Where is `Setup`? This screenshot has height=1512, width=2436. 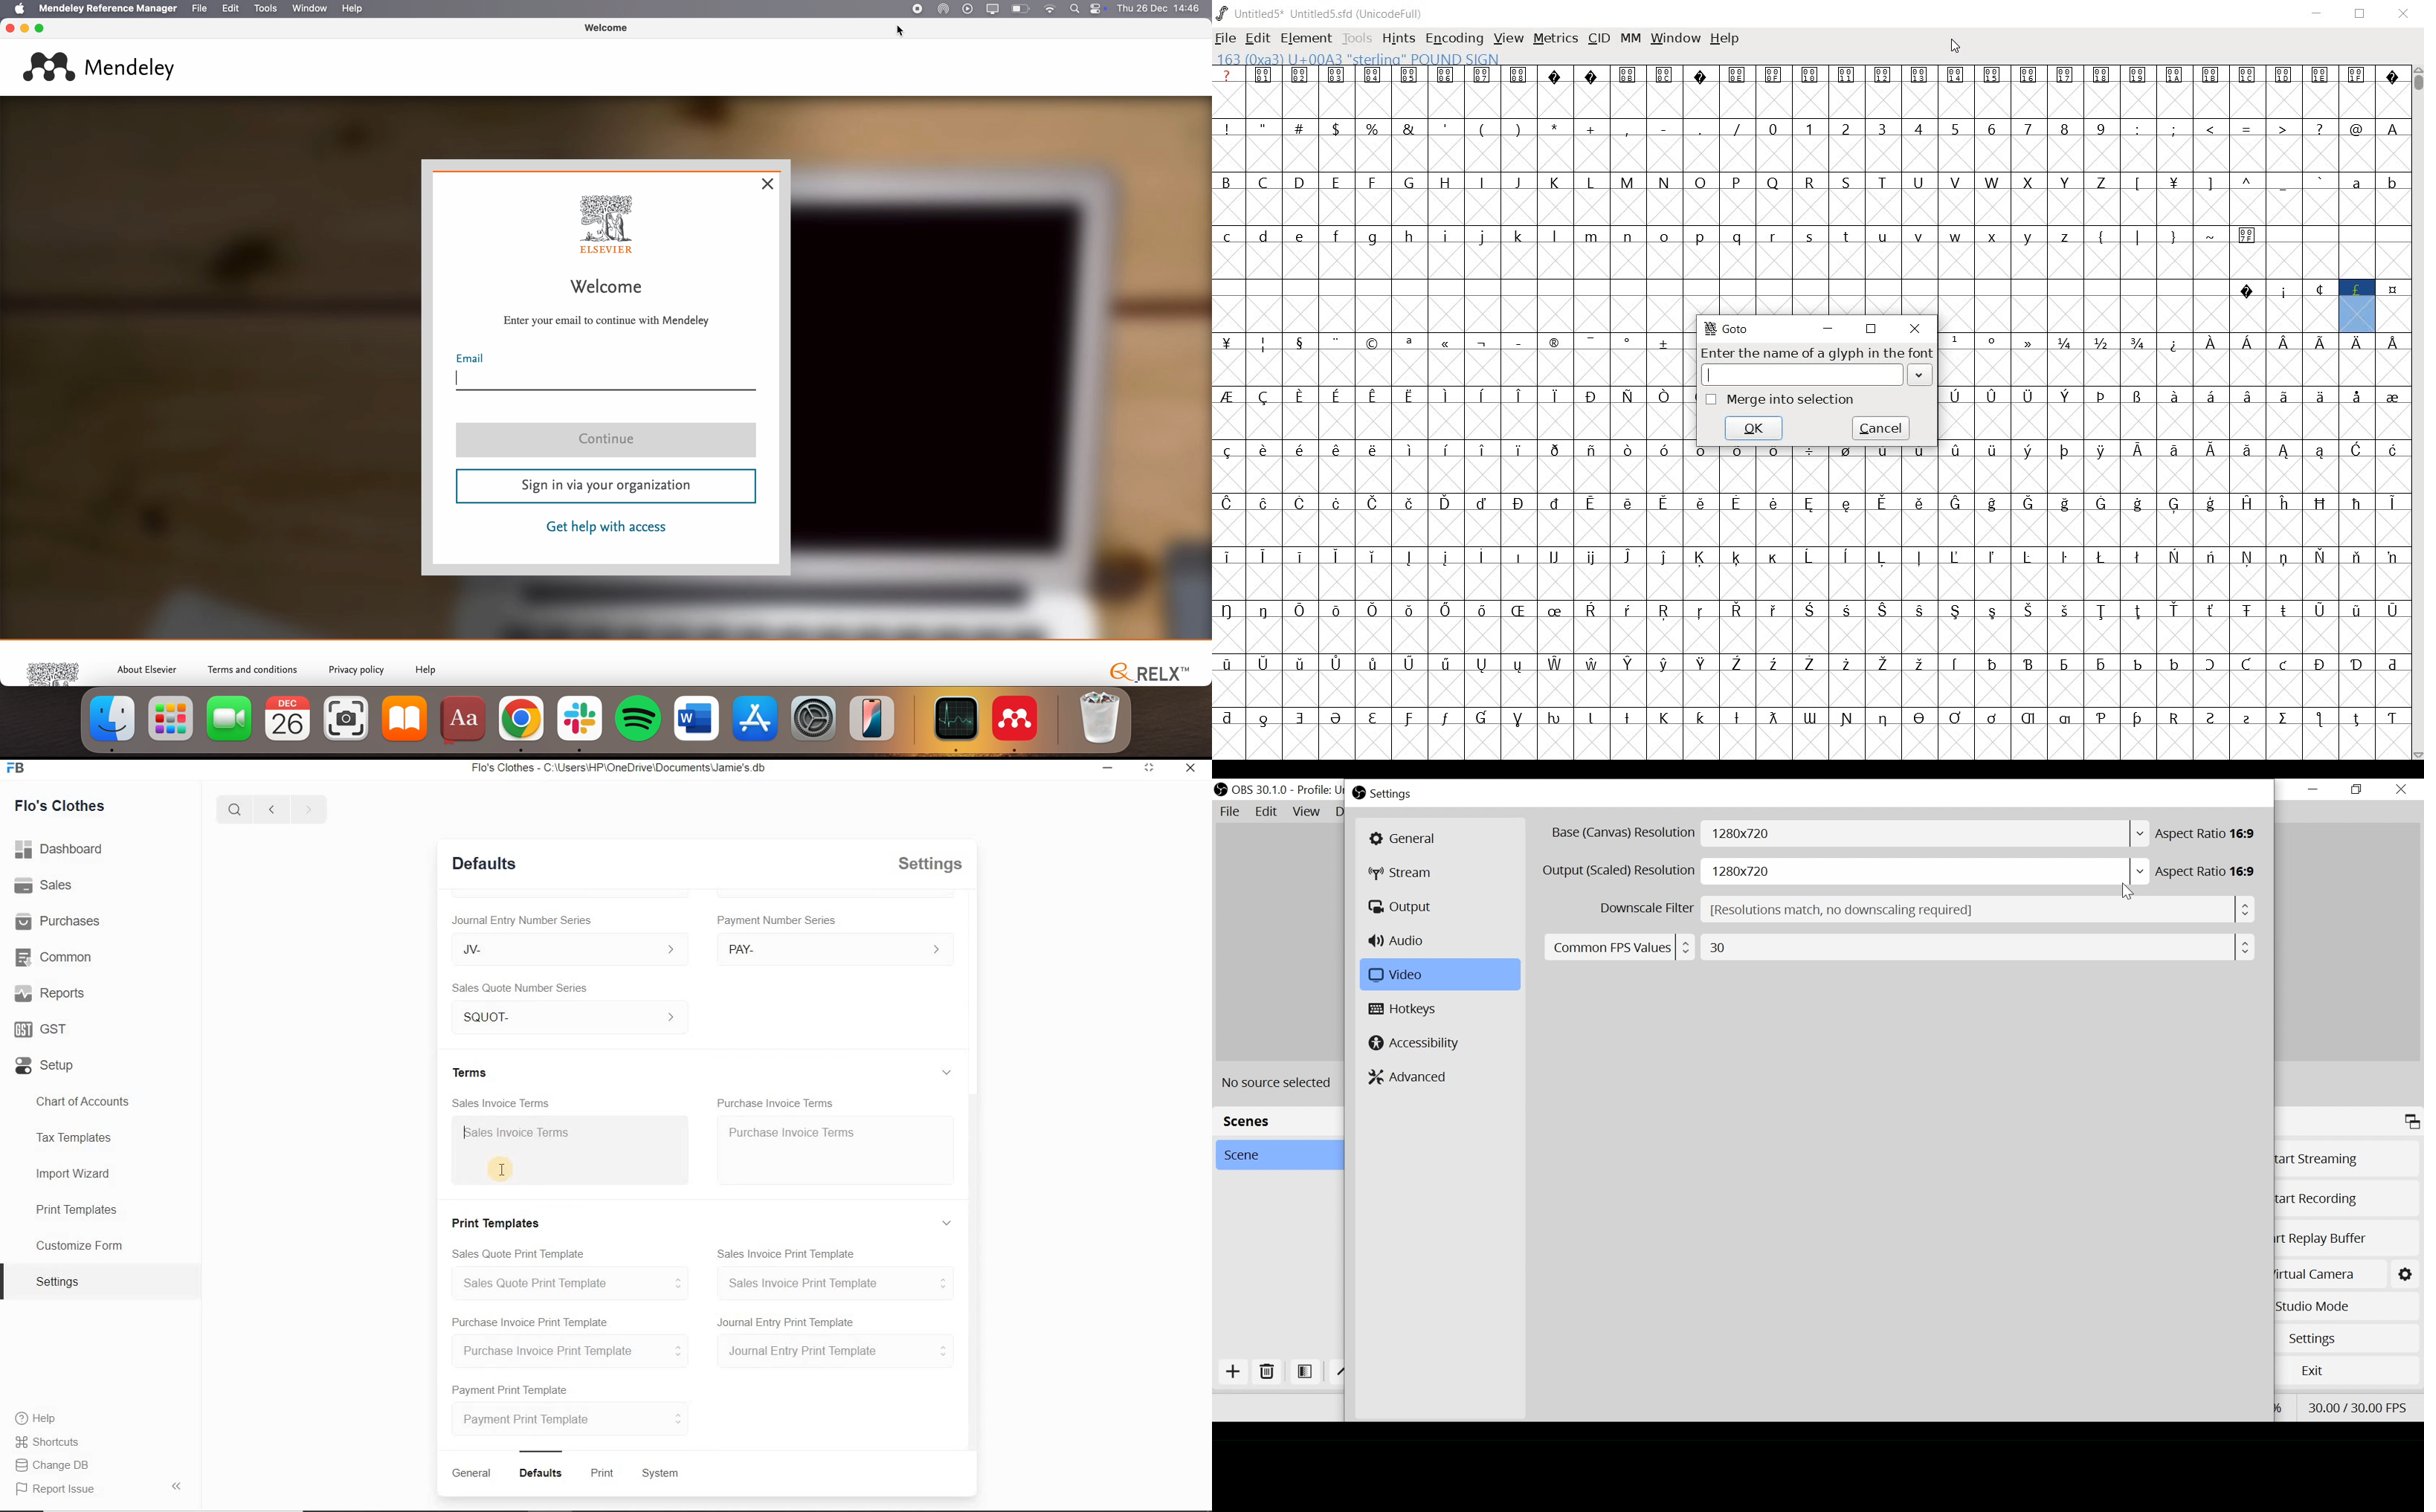
Setup is located at coordinates (45, 1066).